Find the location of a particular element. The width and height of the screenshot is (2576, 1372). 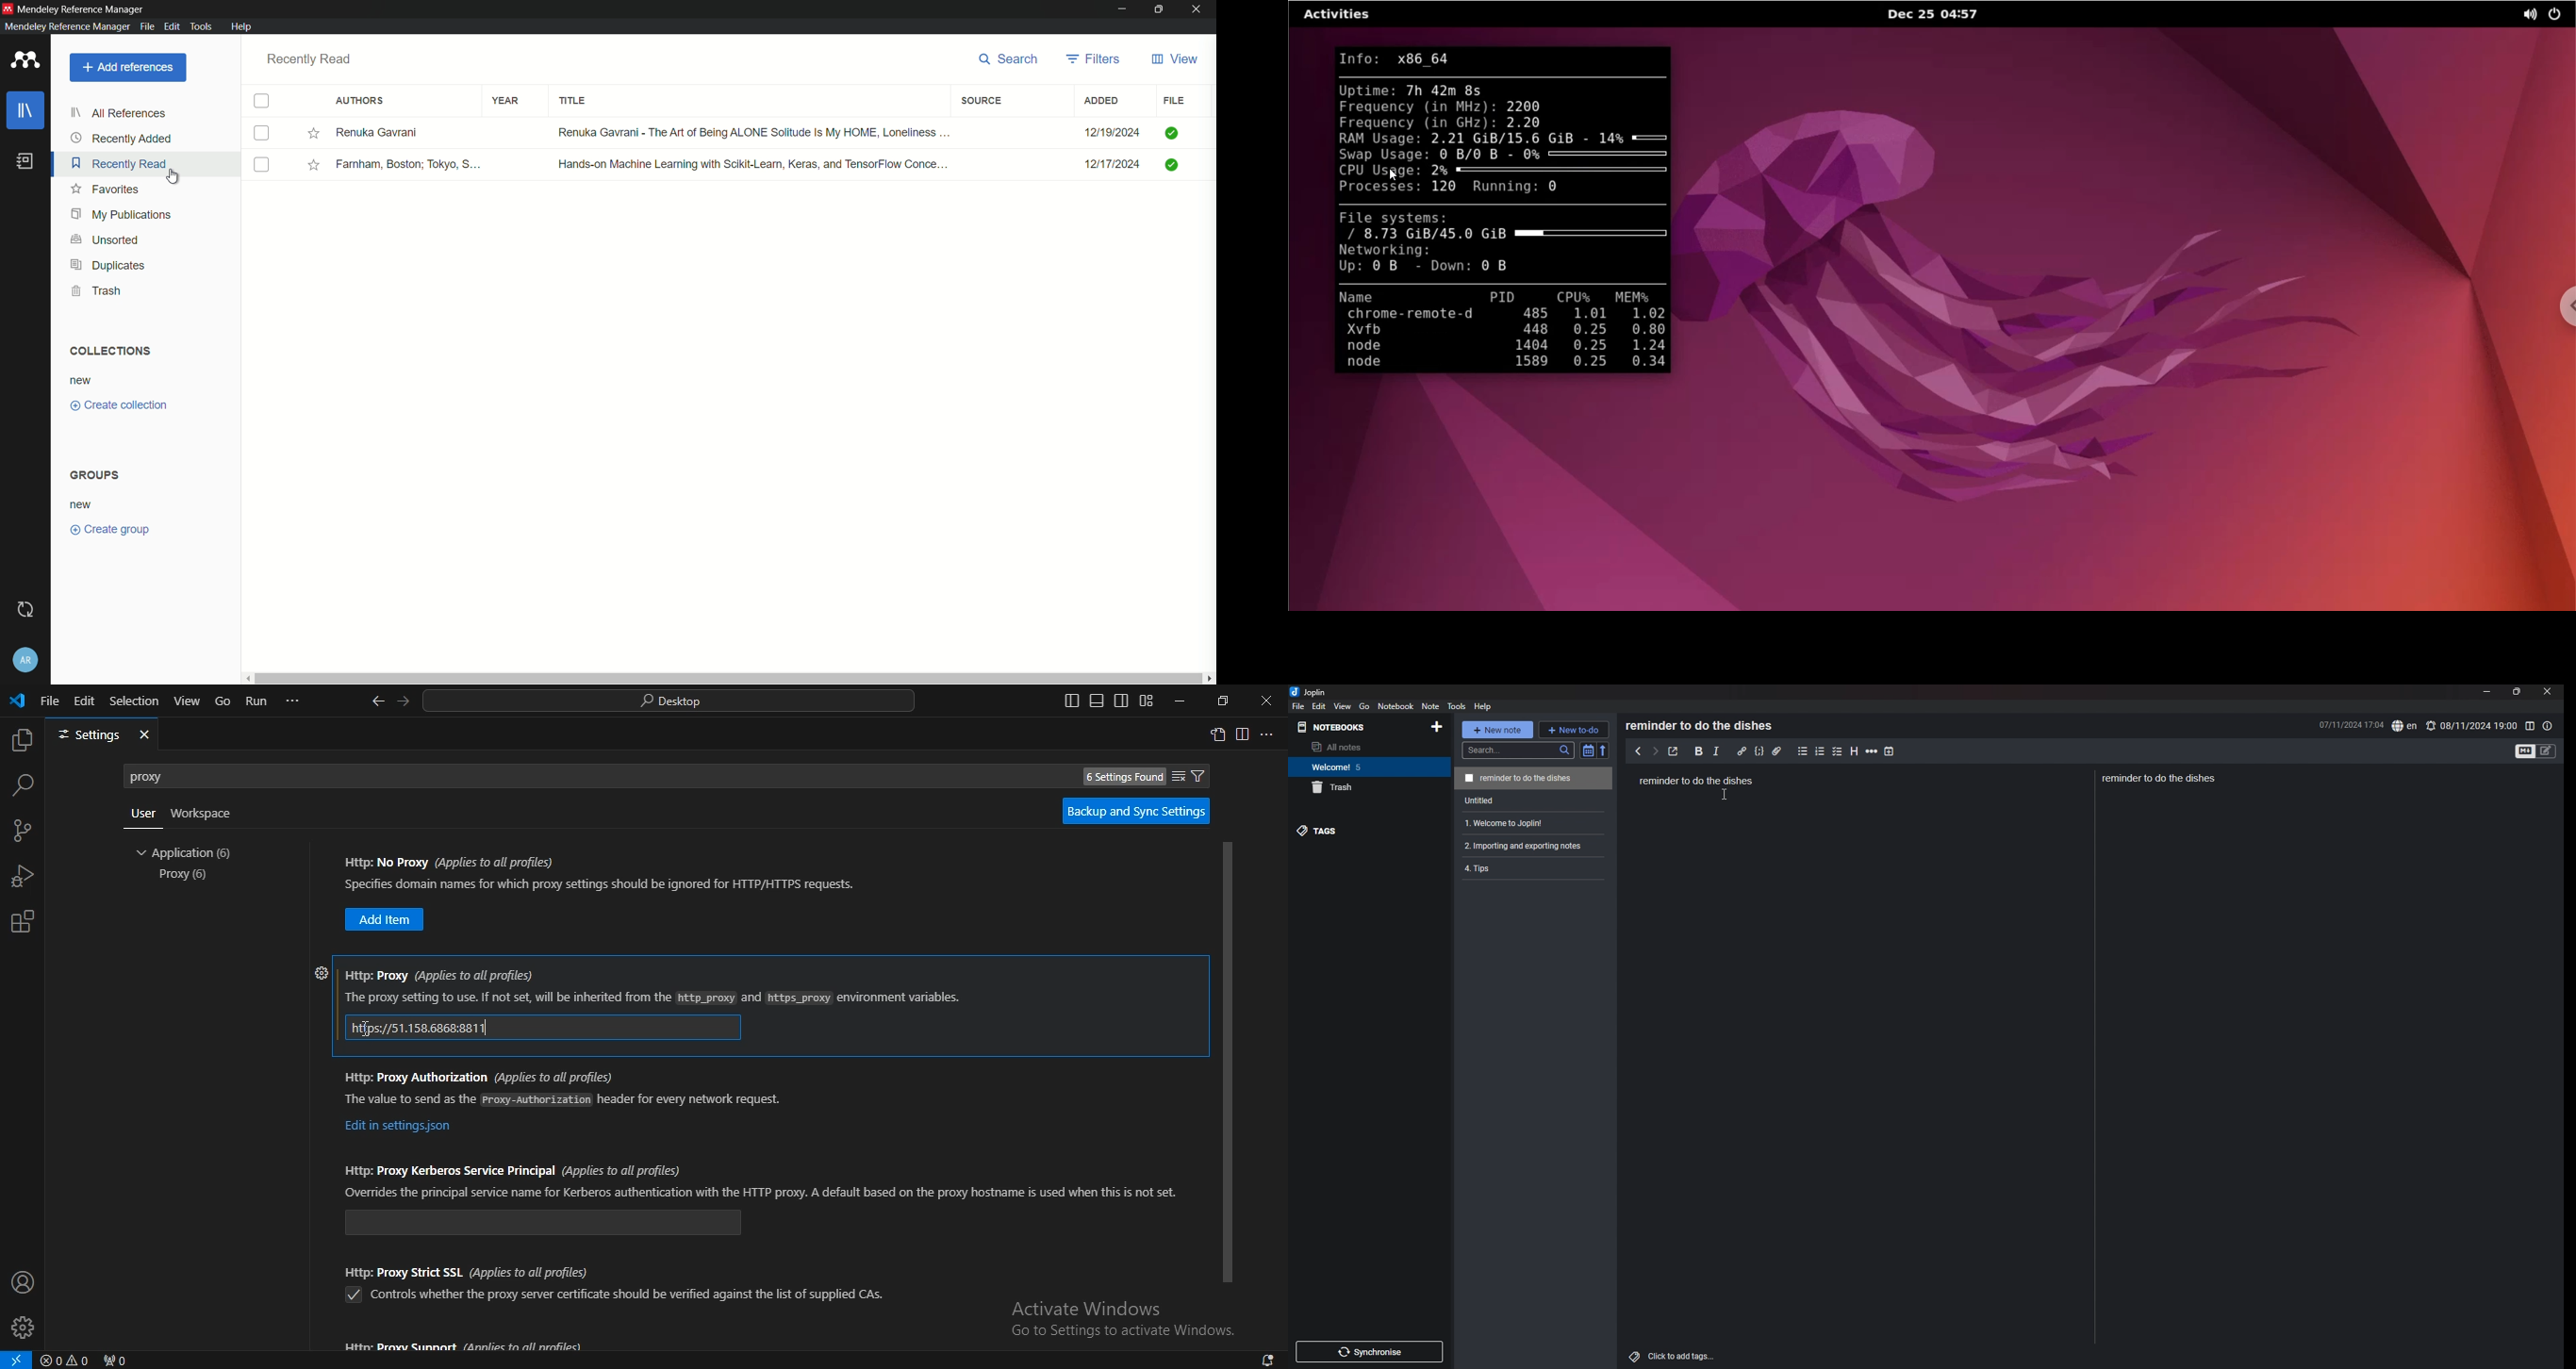

minimize is located at coordinates (1121, 8).